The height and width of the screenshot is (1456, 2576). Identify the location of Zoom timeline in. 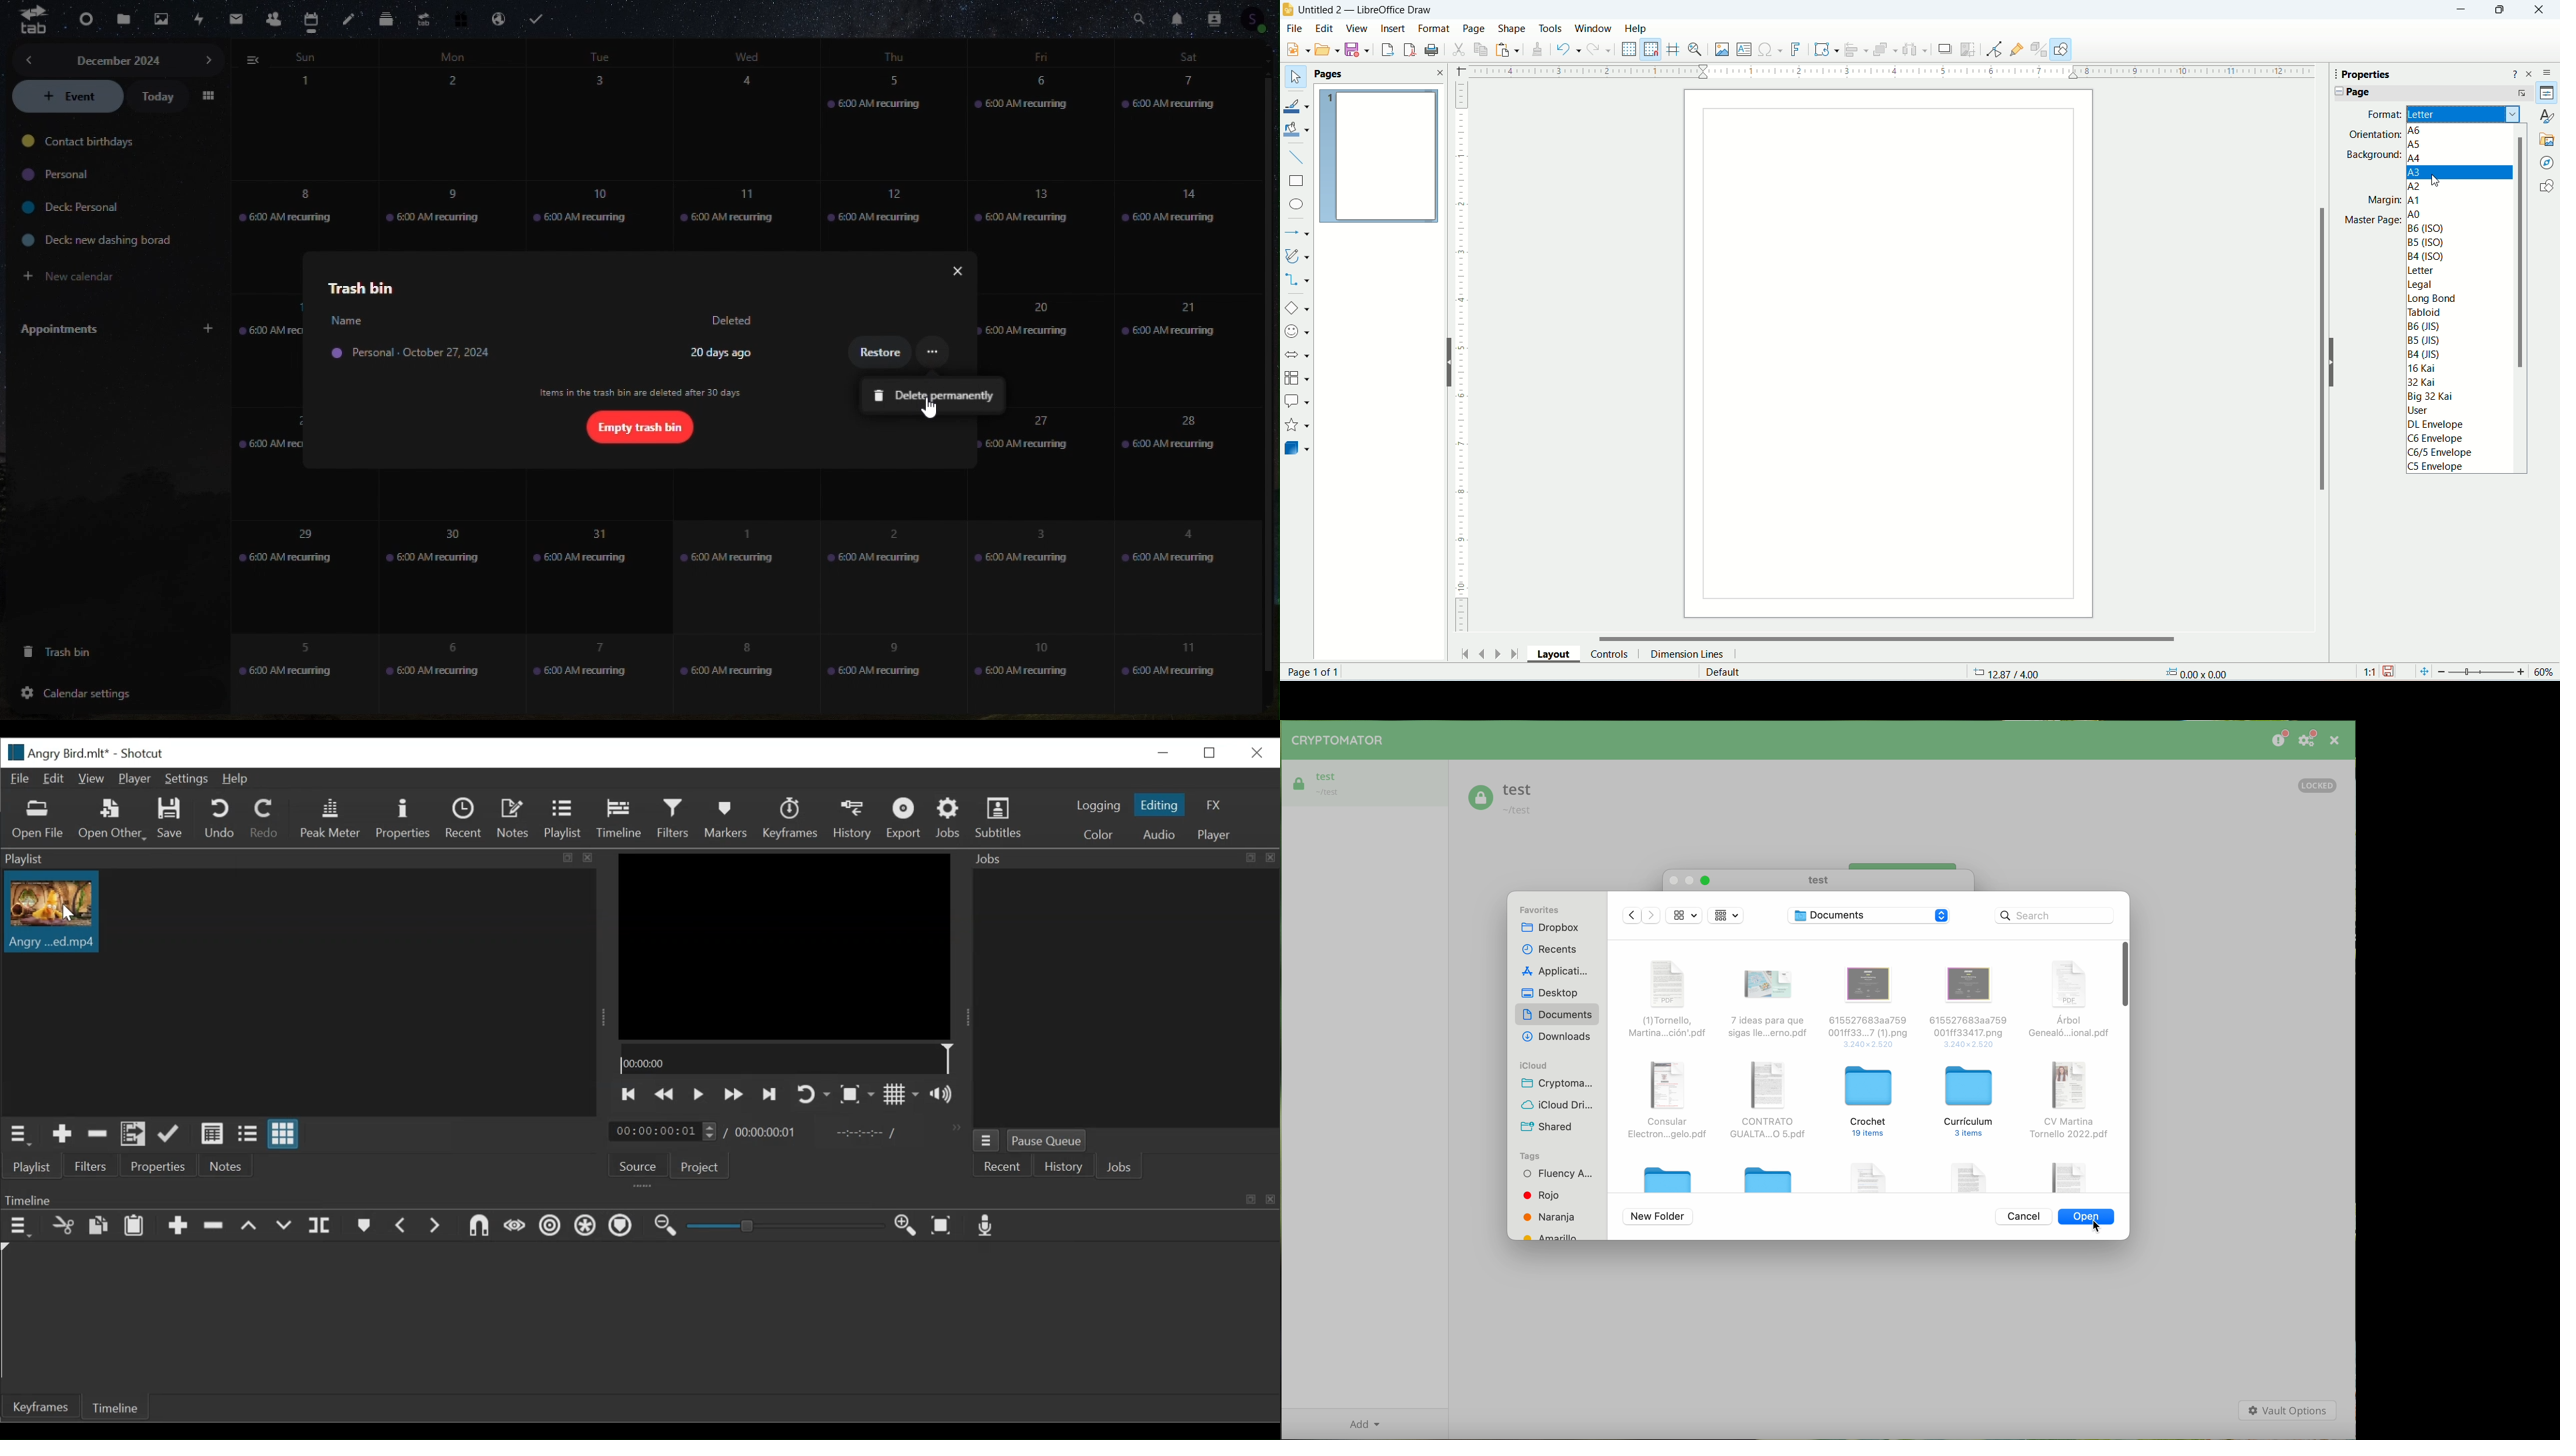
(906, 1225).